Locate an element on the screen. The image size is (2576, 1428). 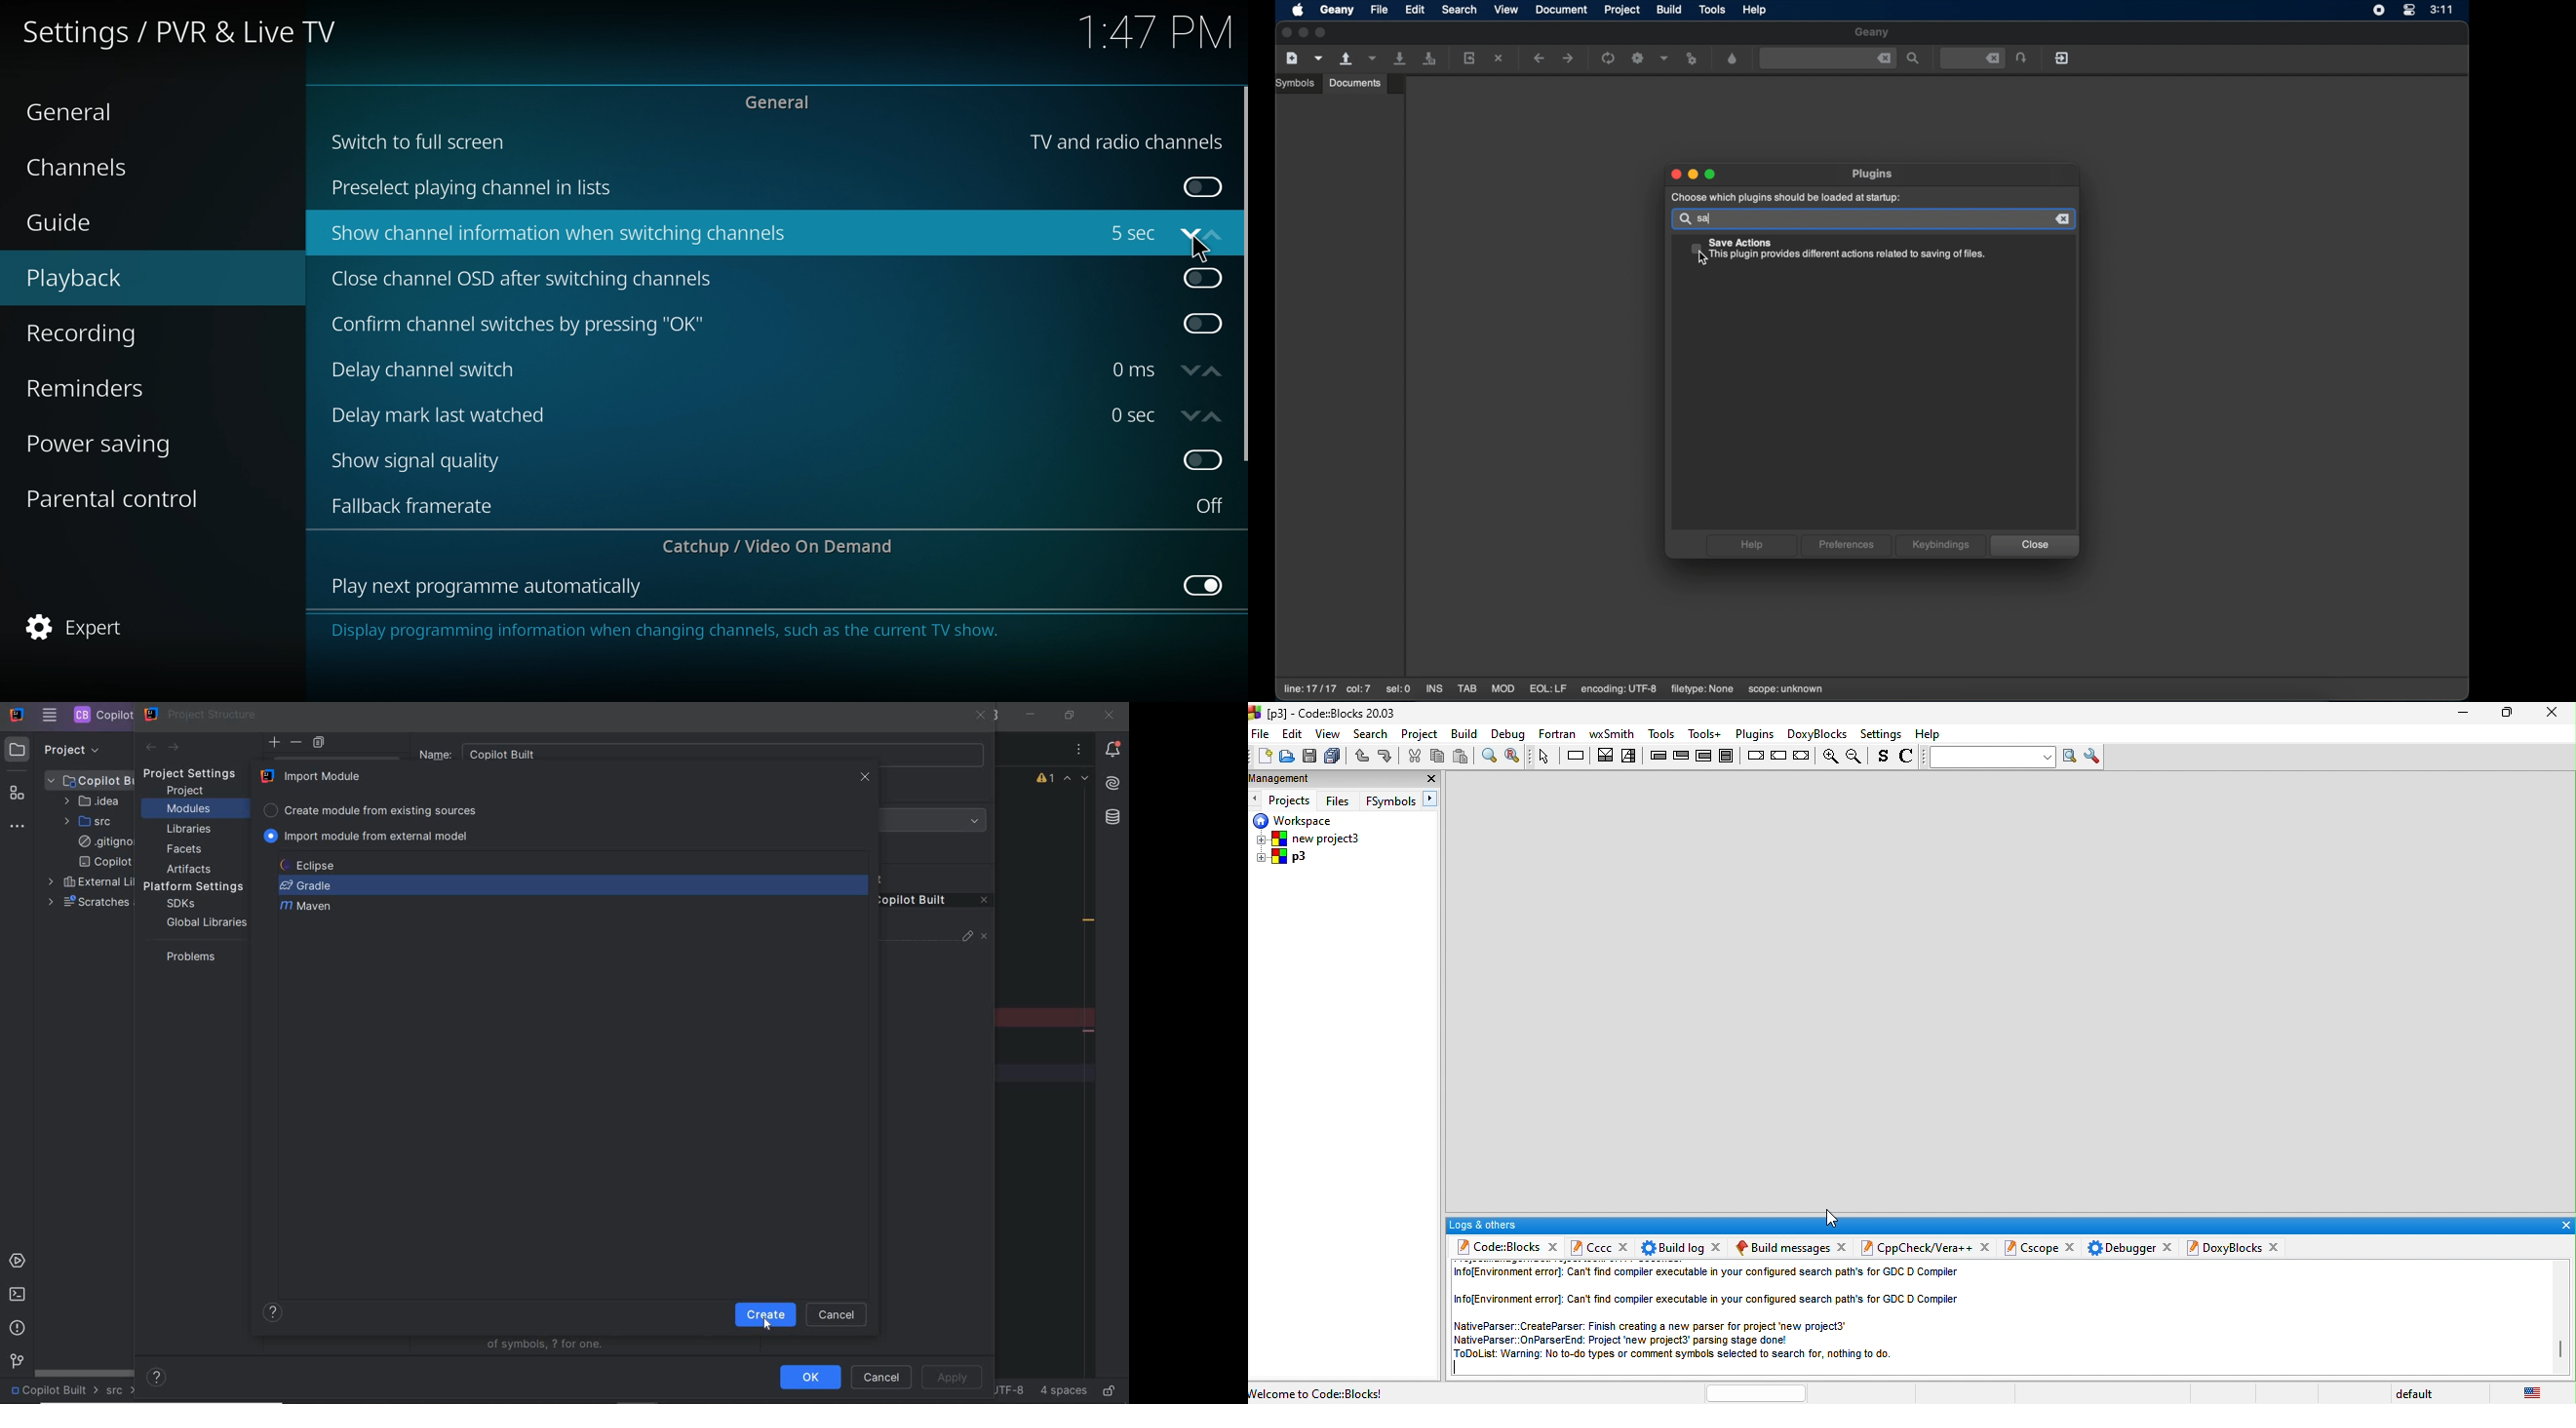
close is located at coordinates (2070, 1248).